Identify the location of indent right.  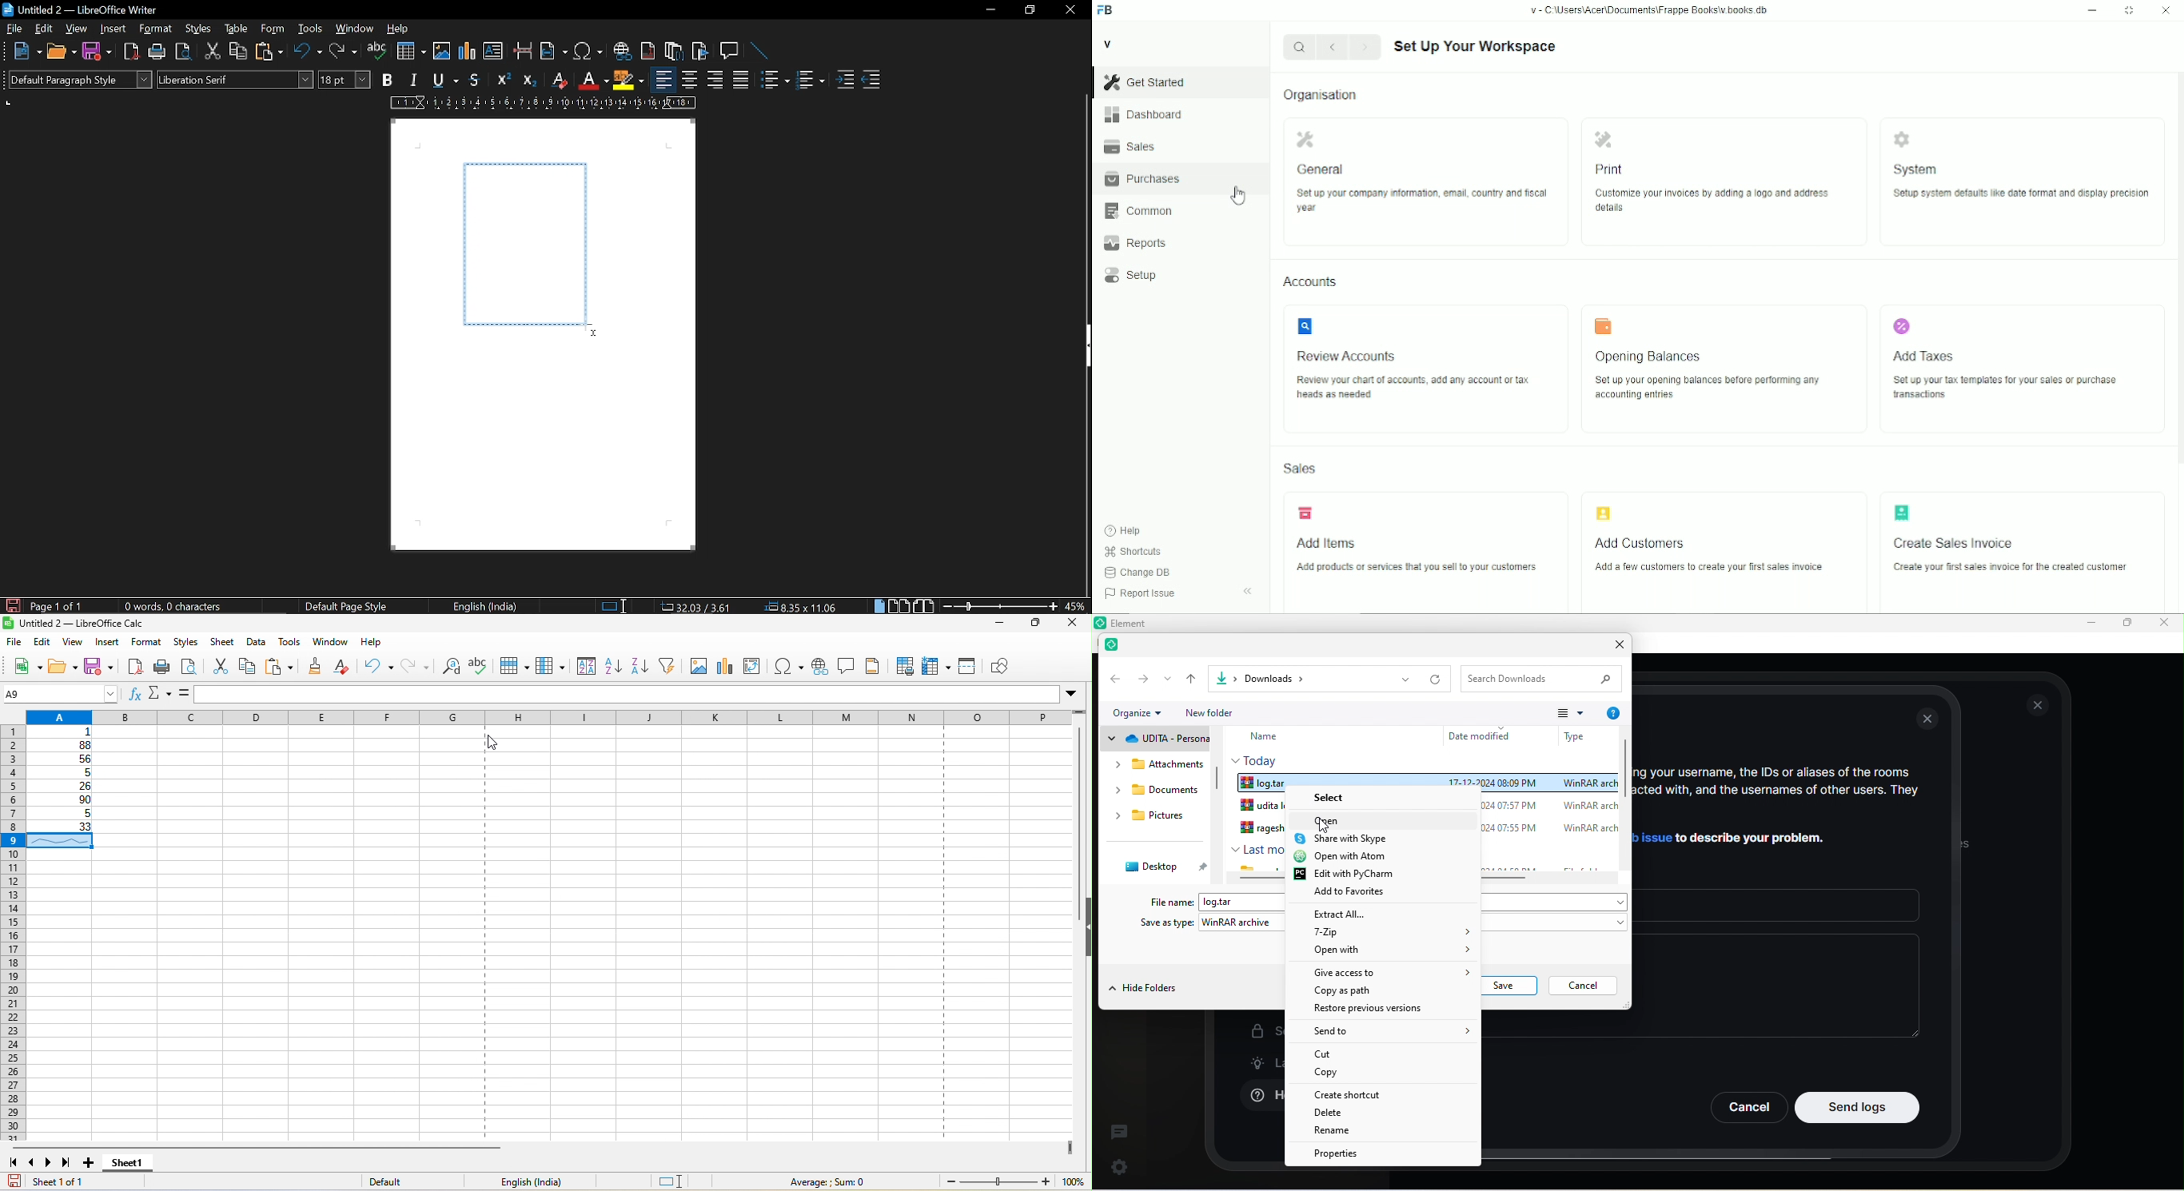
(872, 81).